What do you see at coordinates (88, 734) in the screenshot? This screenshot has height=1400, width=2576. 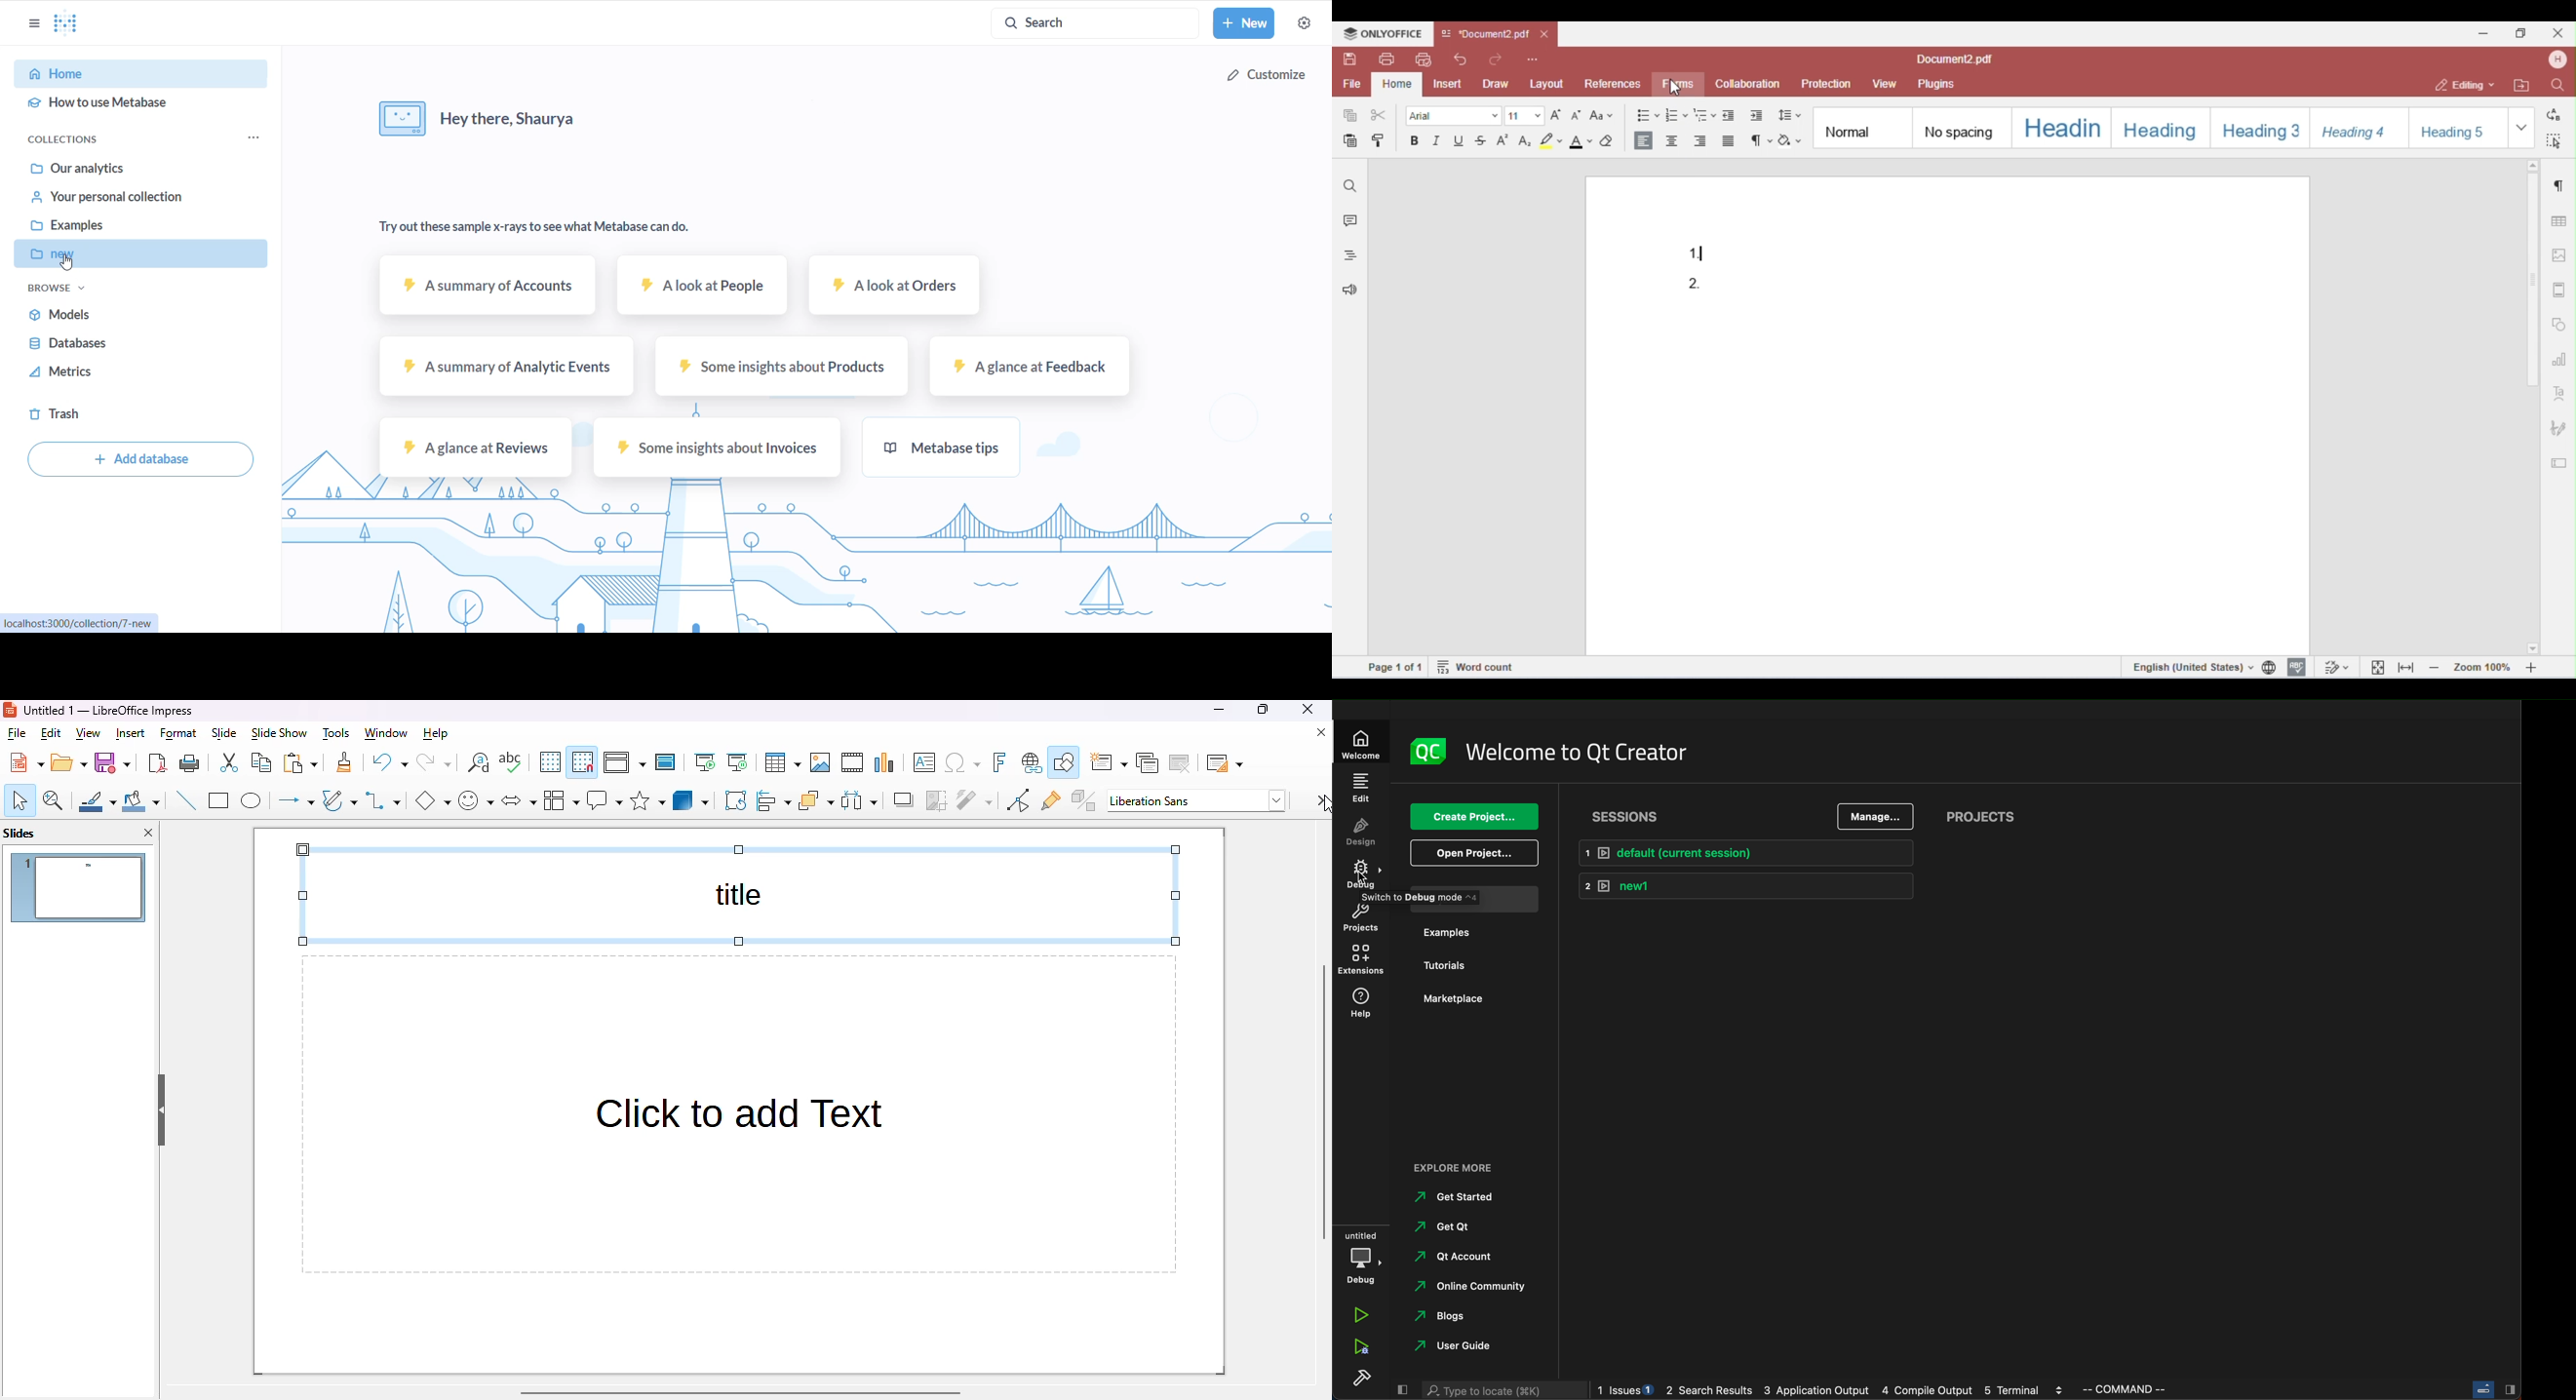 I see `view` at bounding box center [88, 734].